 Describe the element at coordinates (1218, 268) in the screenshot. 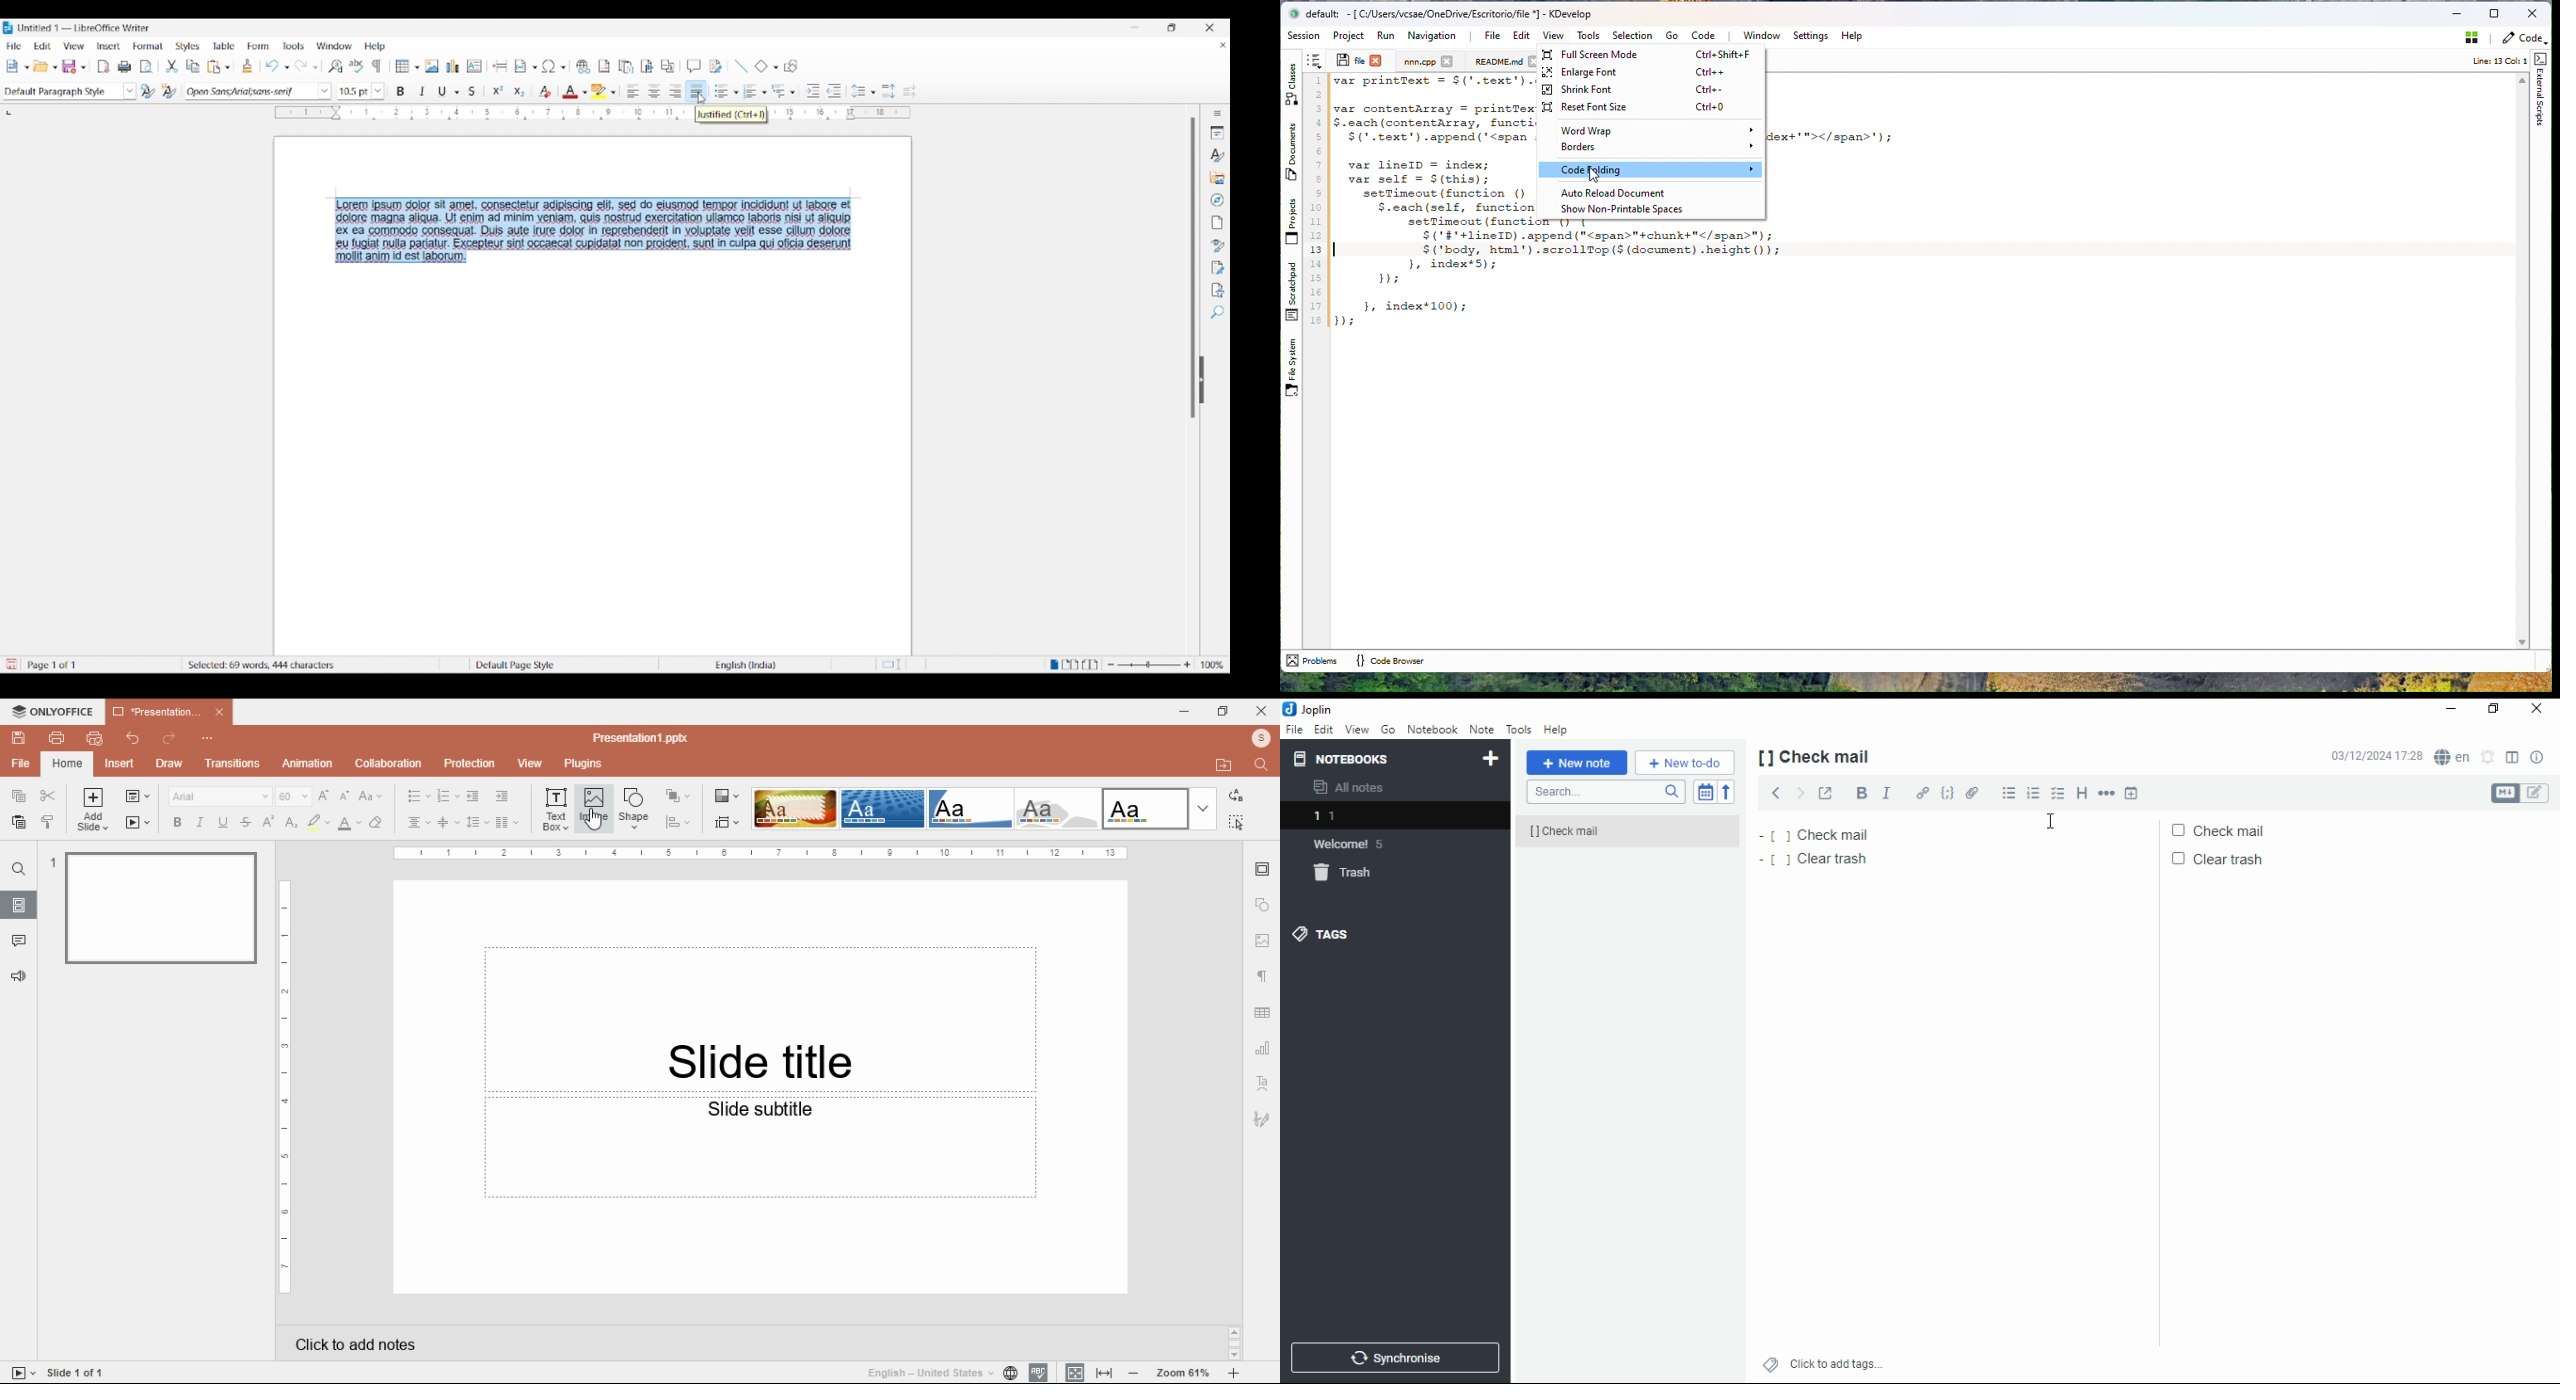

I see `Manage changes` at that location.